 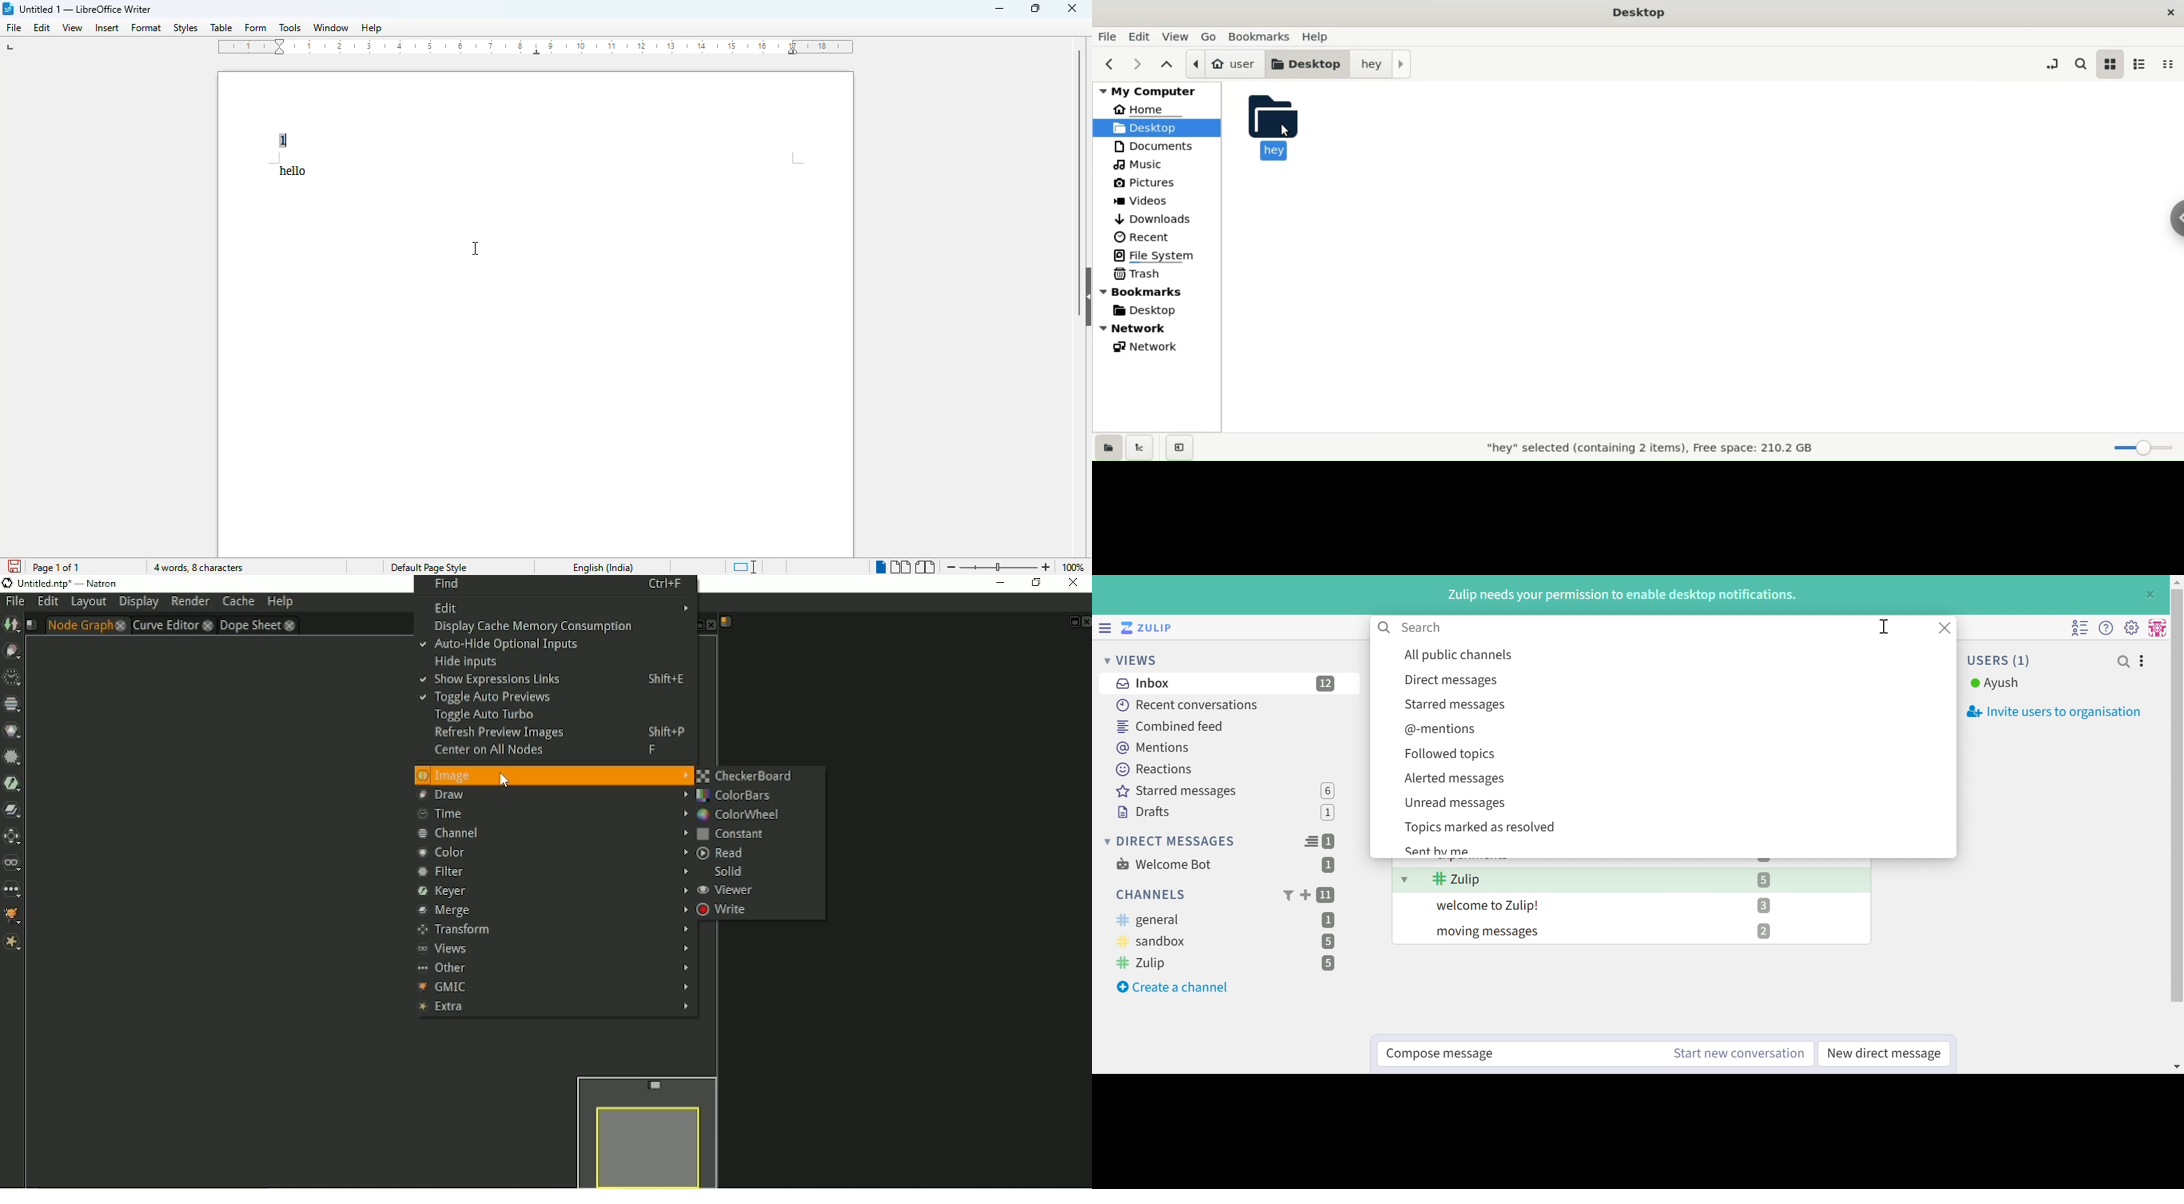 I want to click on 1, so click(x=1331, y=842).